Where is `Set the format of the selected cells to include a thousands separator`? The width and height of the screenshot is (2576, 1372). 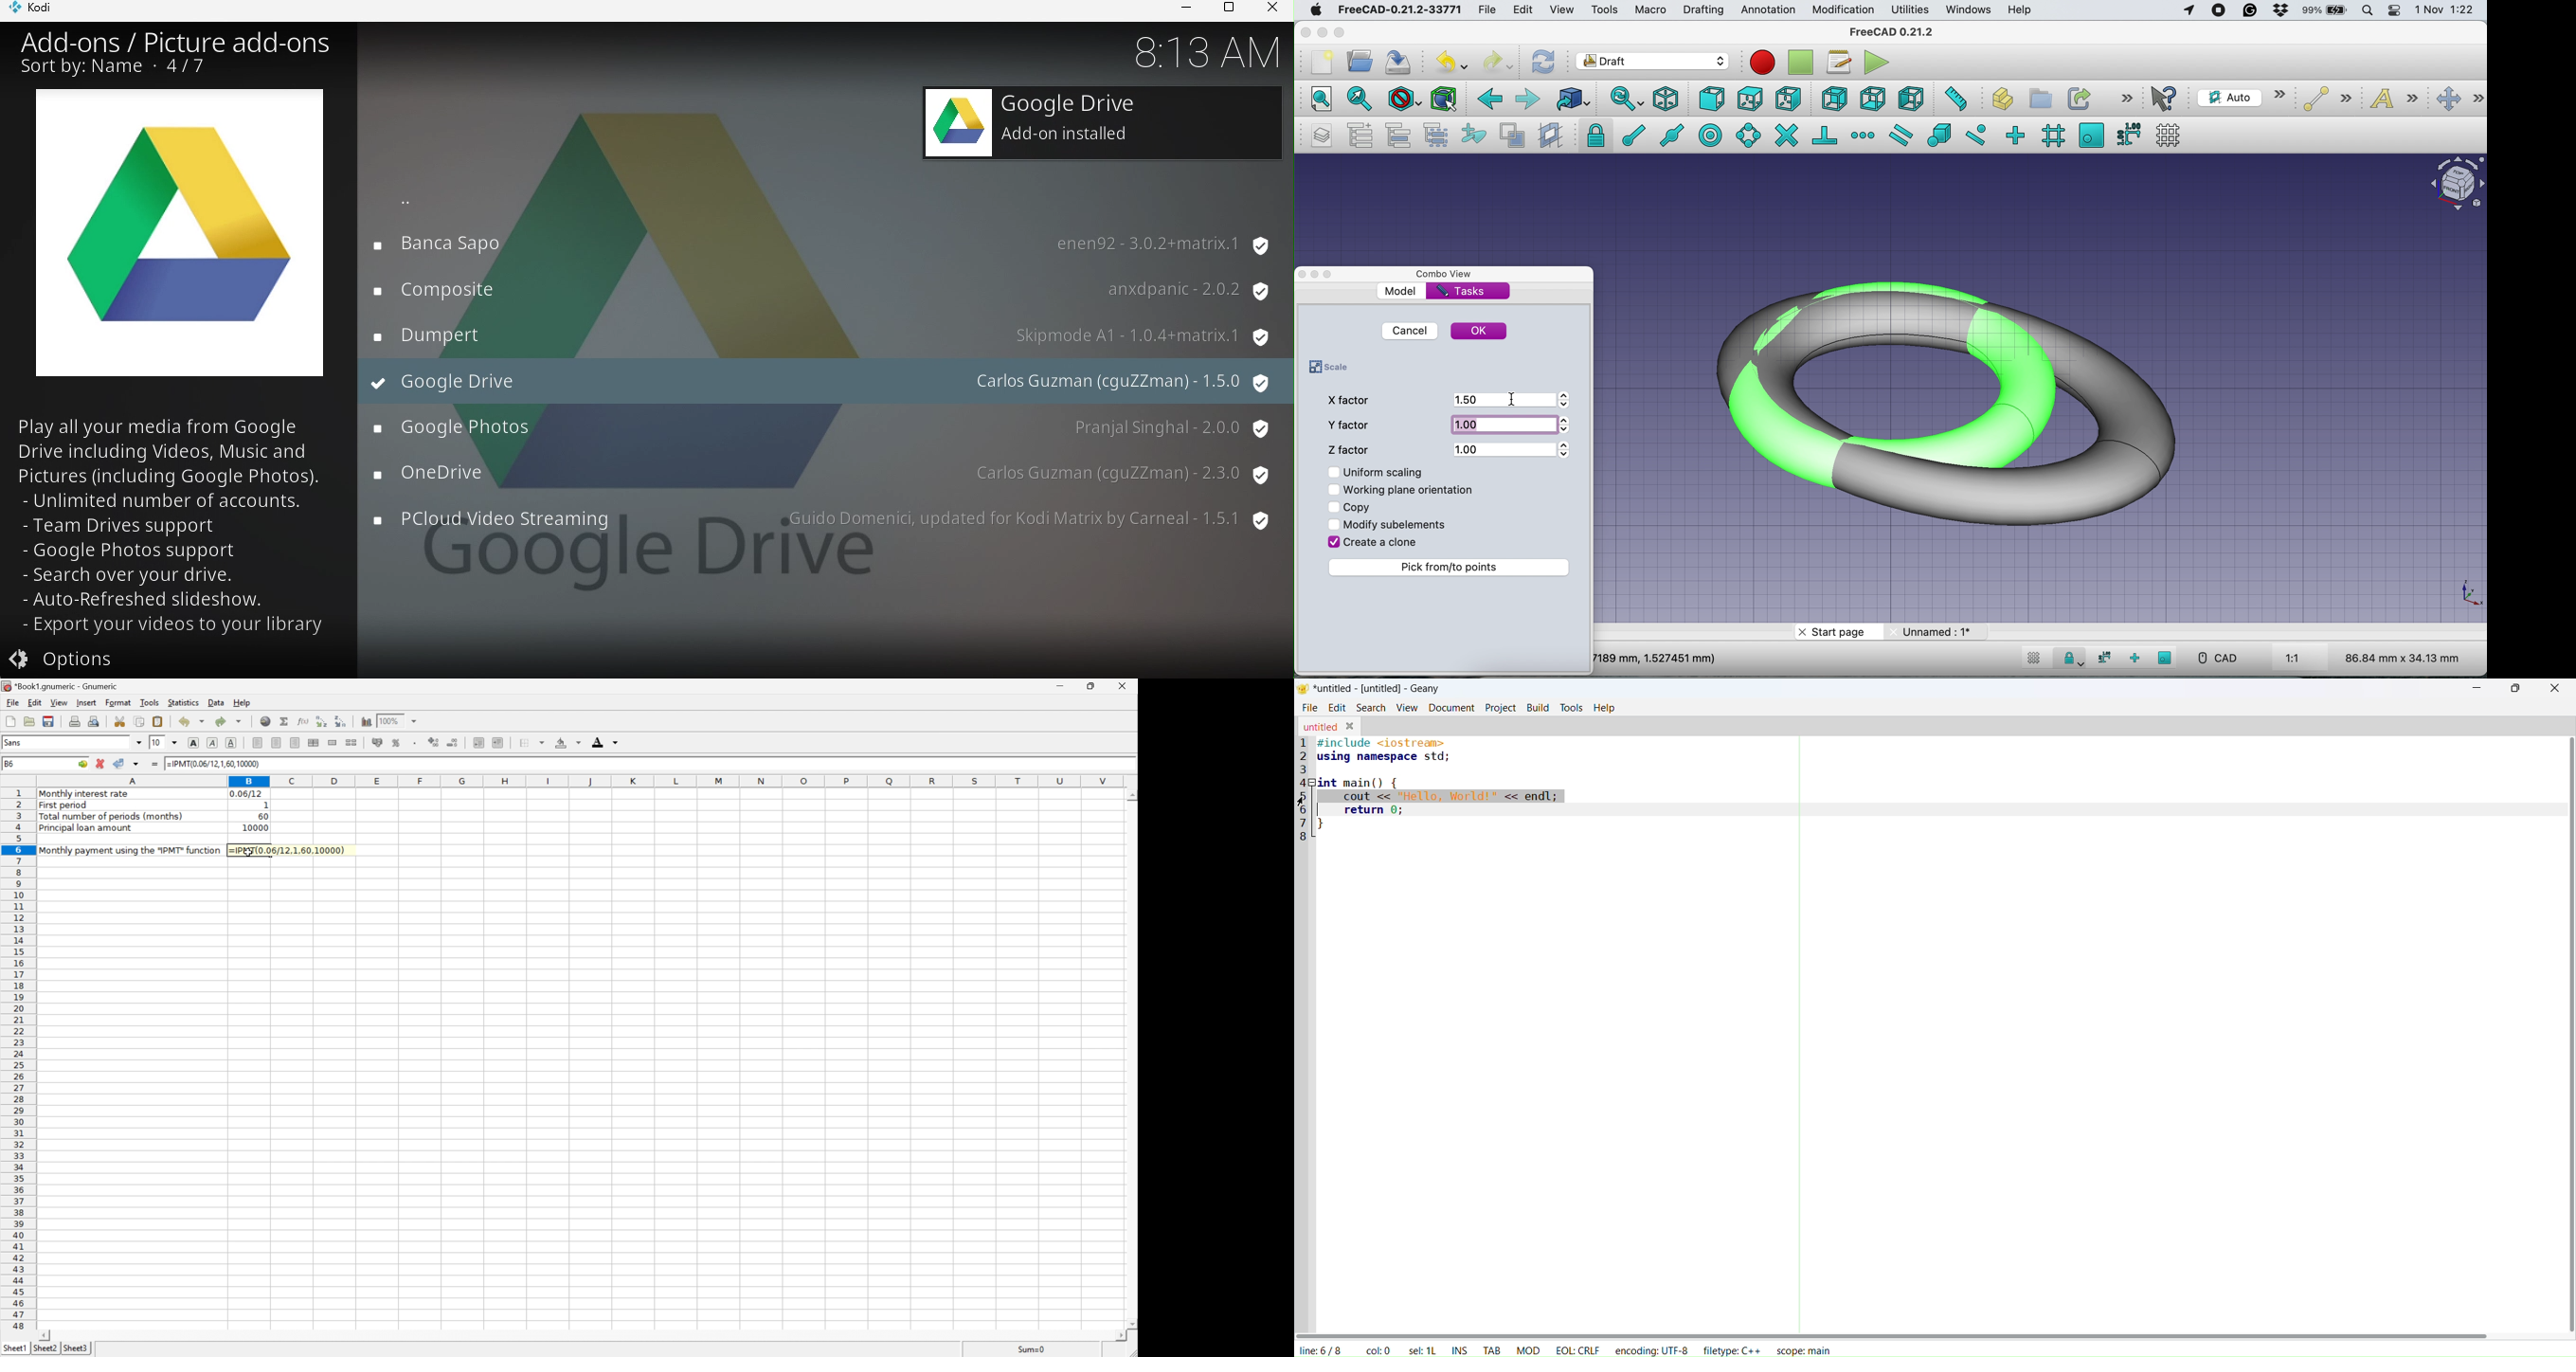
Set the format of the selected cells to include a thousands separator is located at coordinates (414, 742).